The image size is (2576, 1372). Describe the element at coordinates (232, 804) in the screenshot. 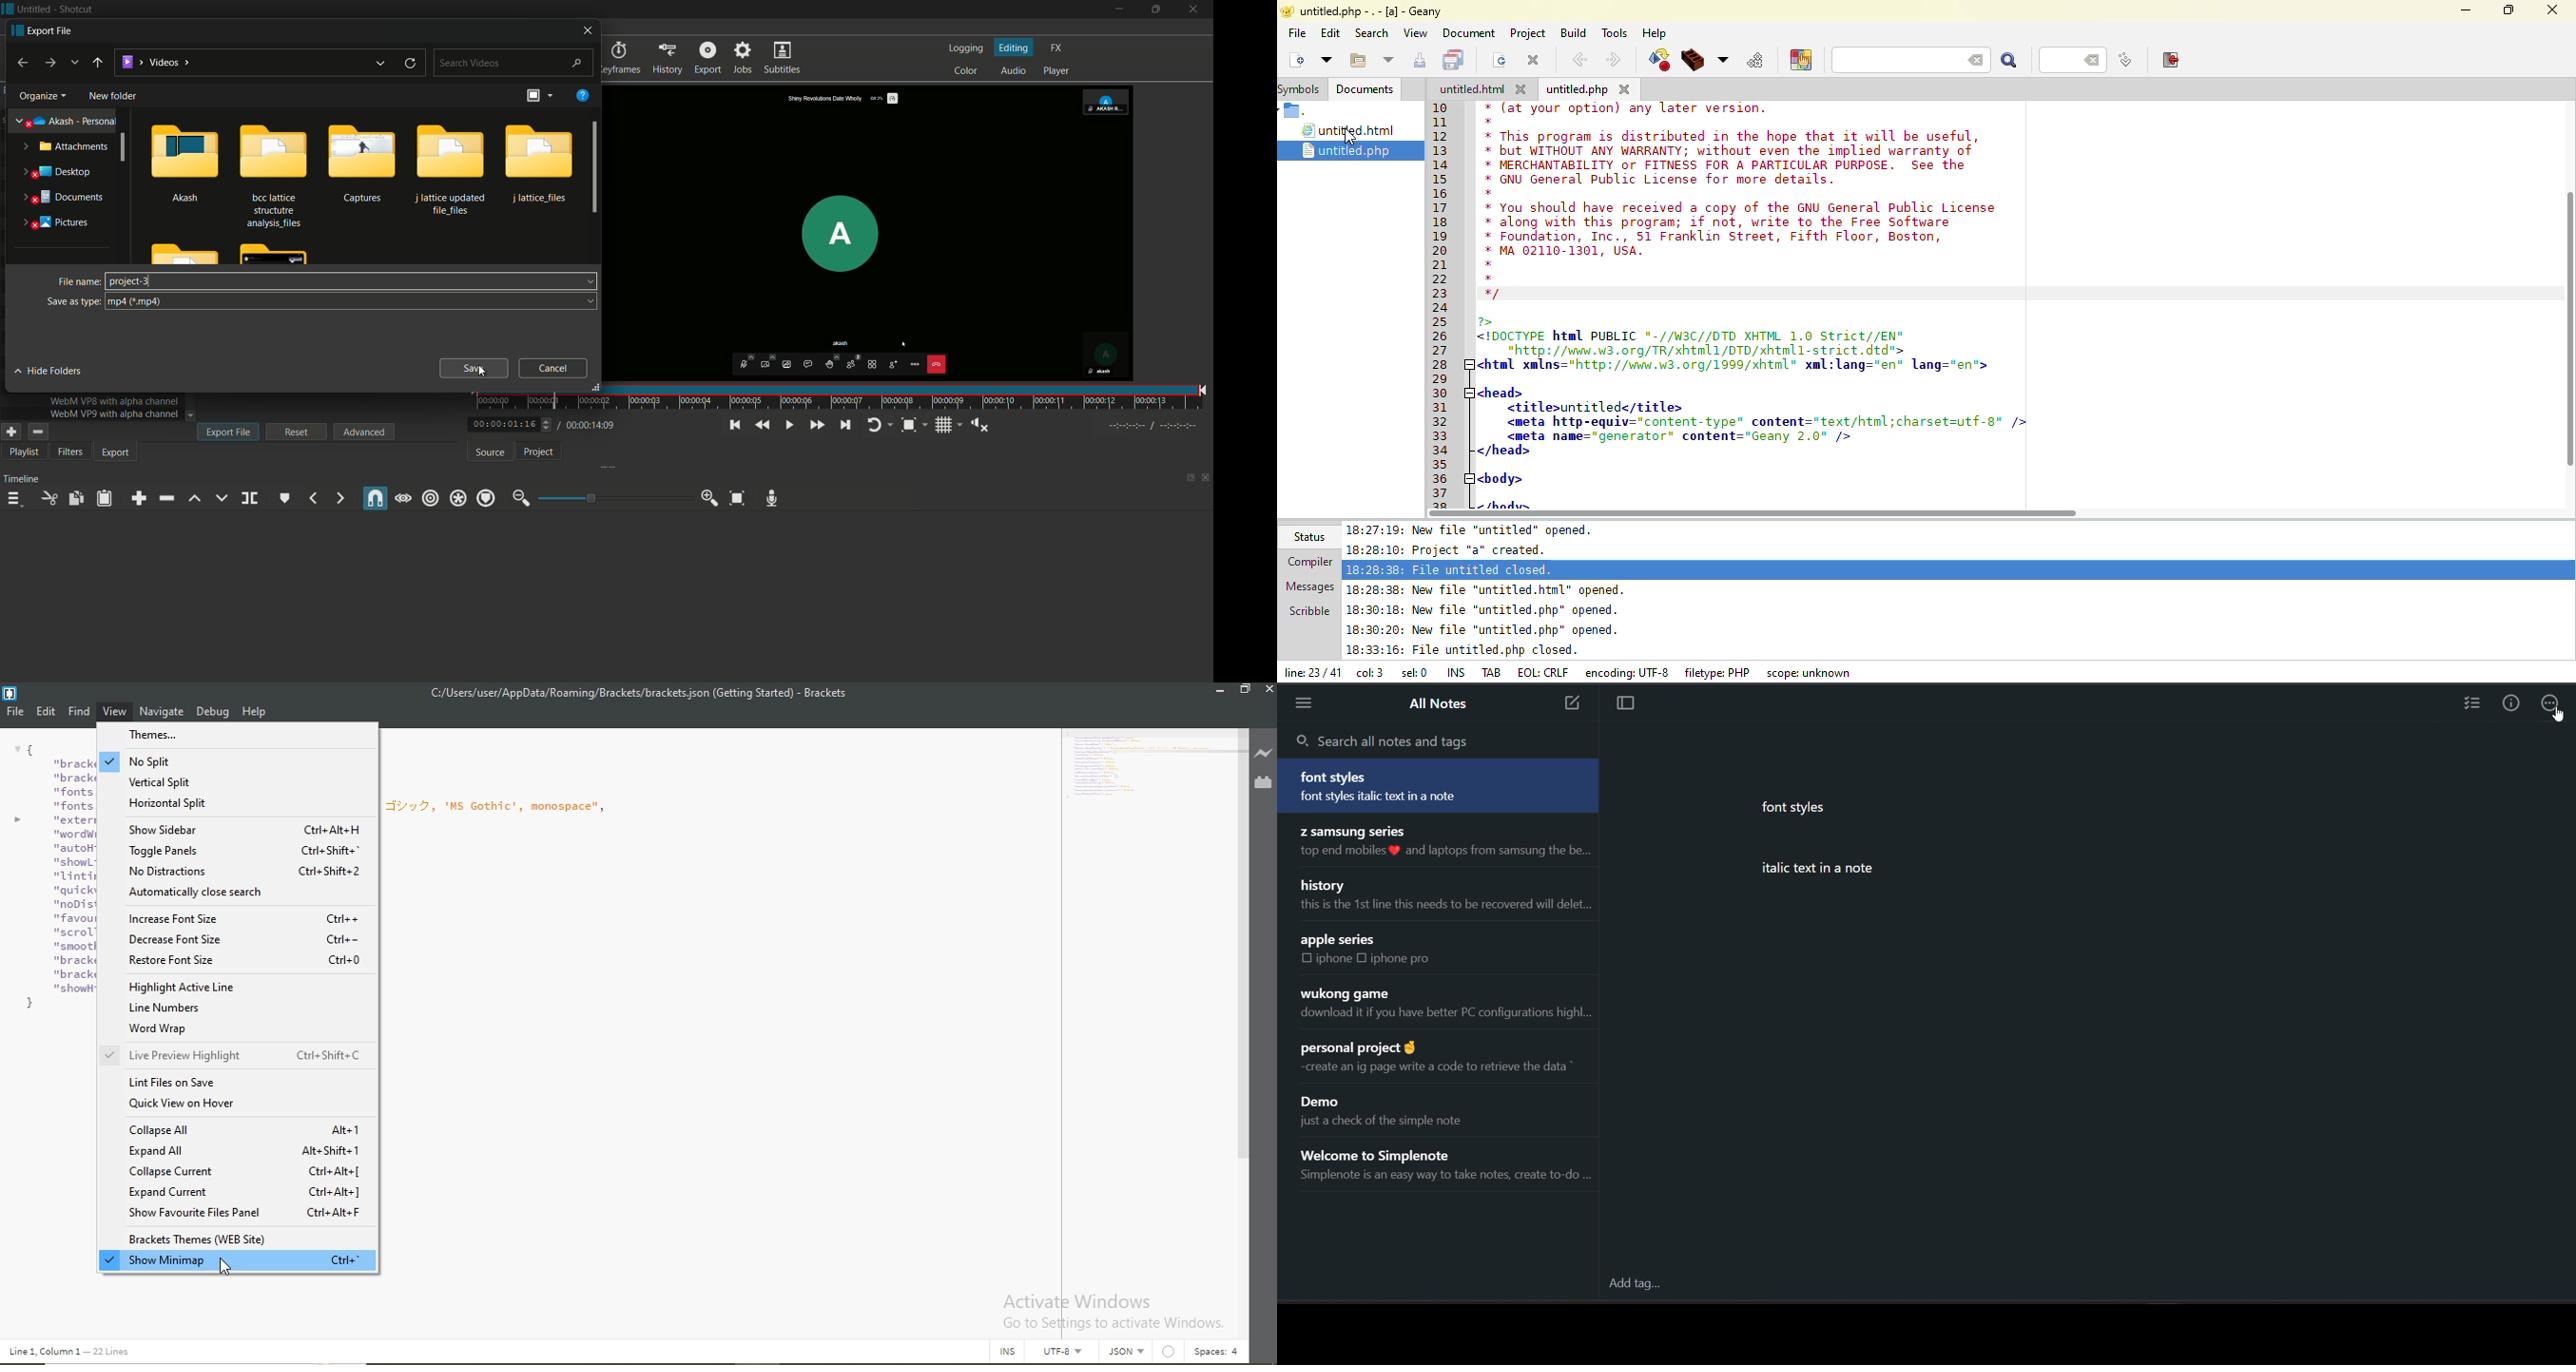

I see `horizontal split` at that location.